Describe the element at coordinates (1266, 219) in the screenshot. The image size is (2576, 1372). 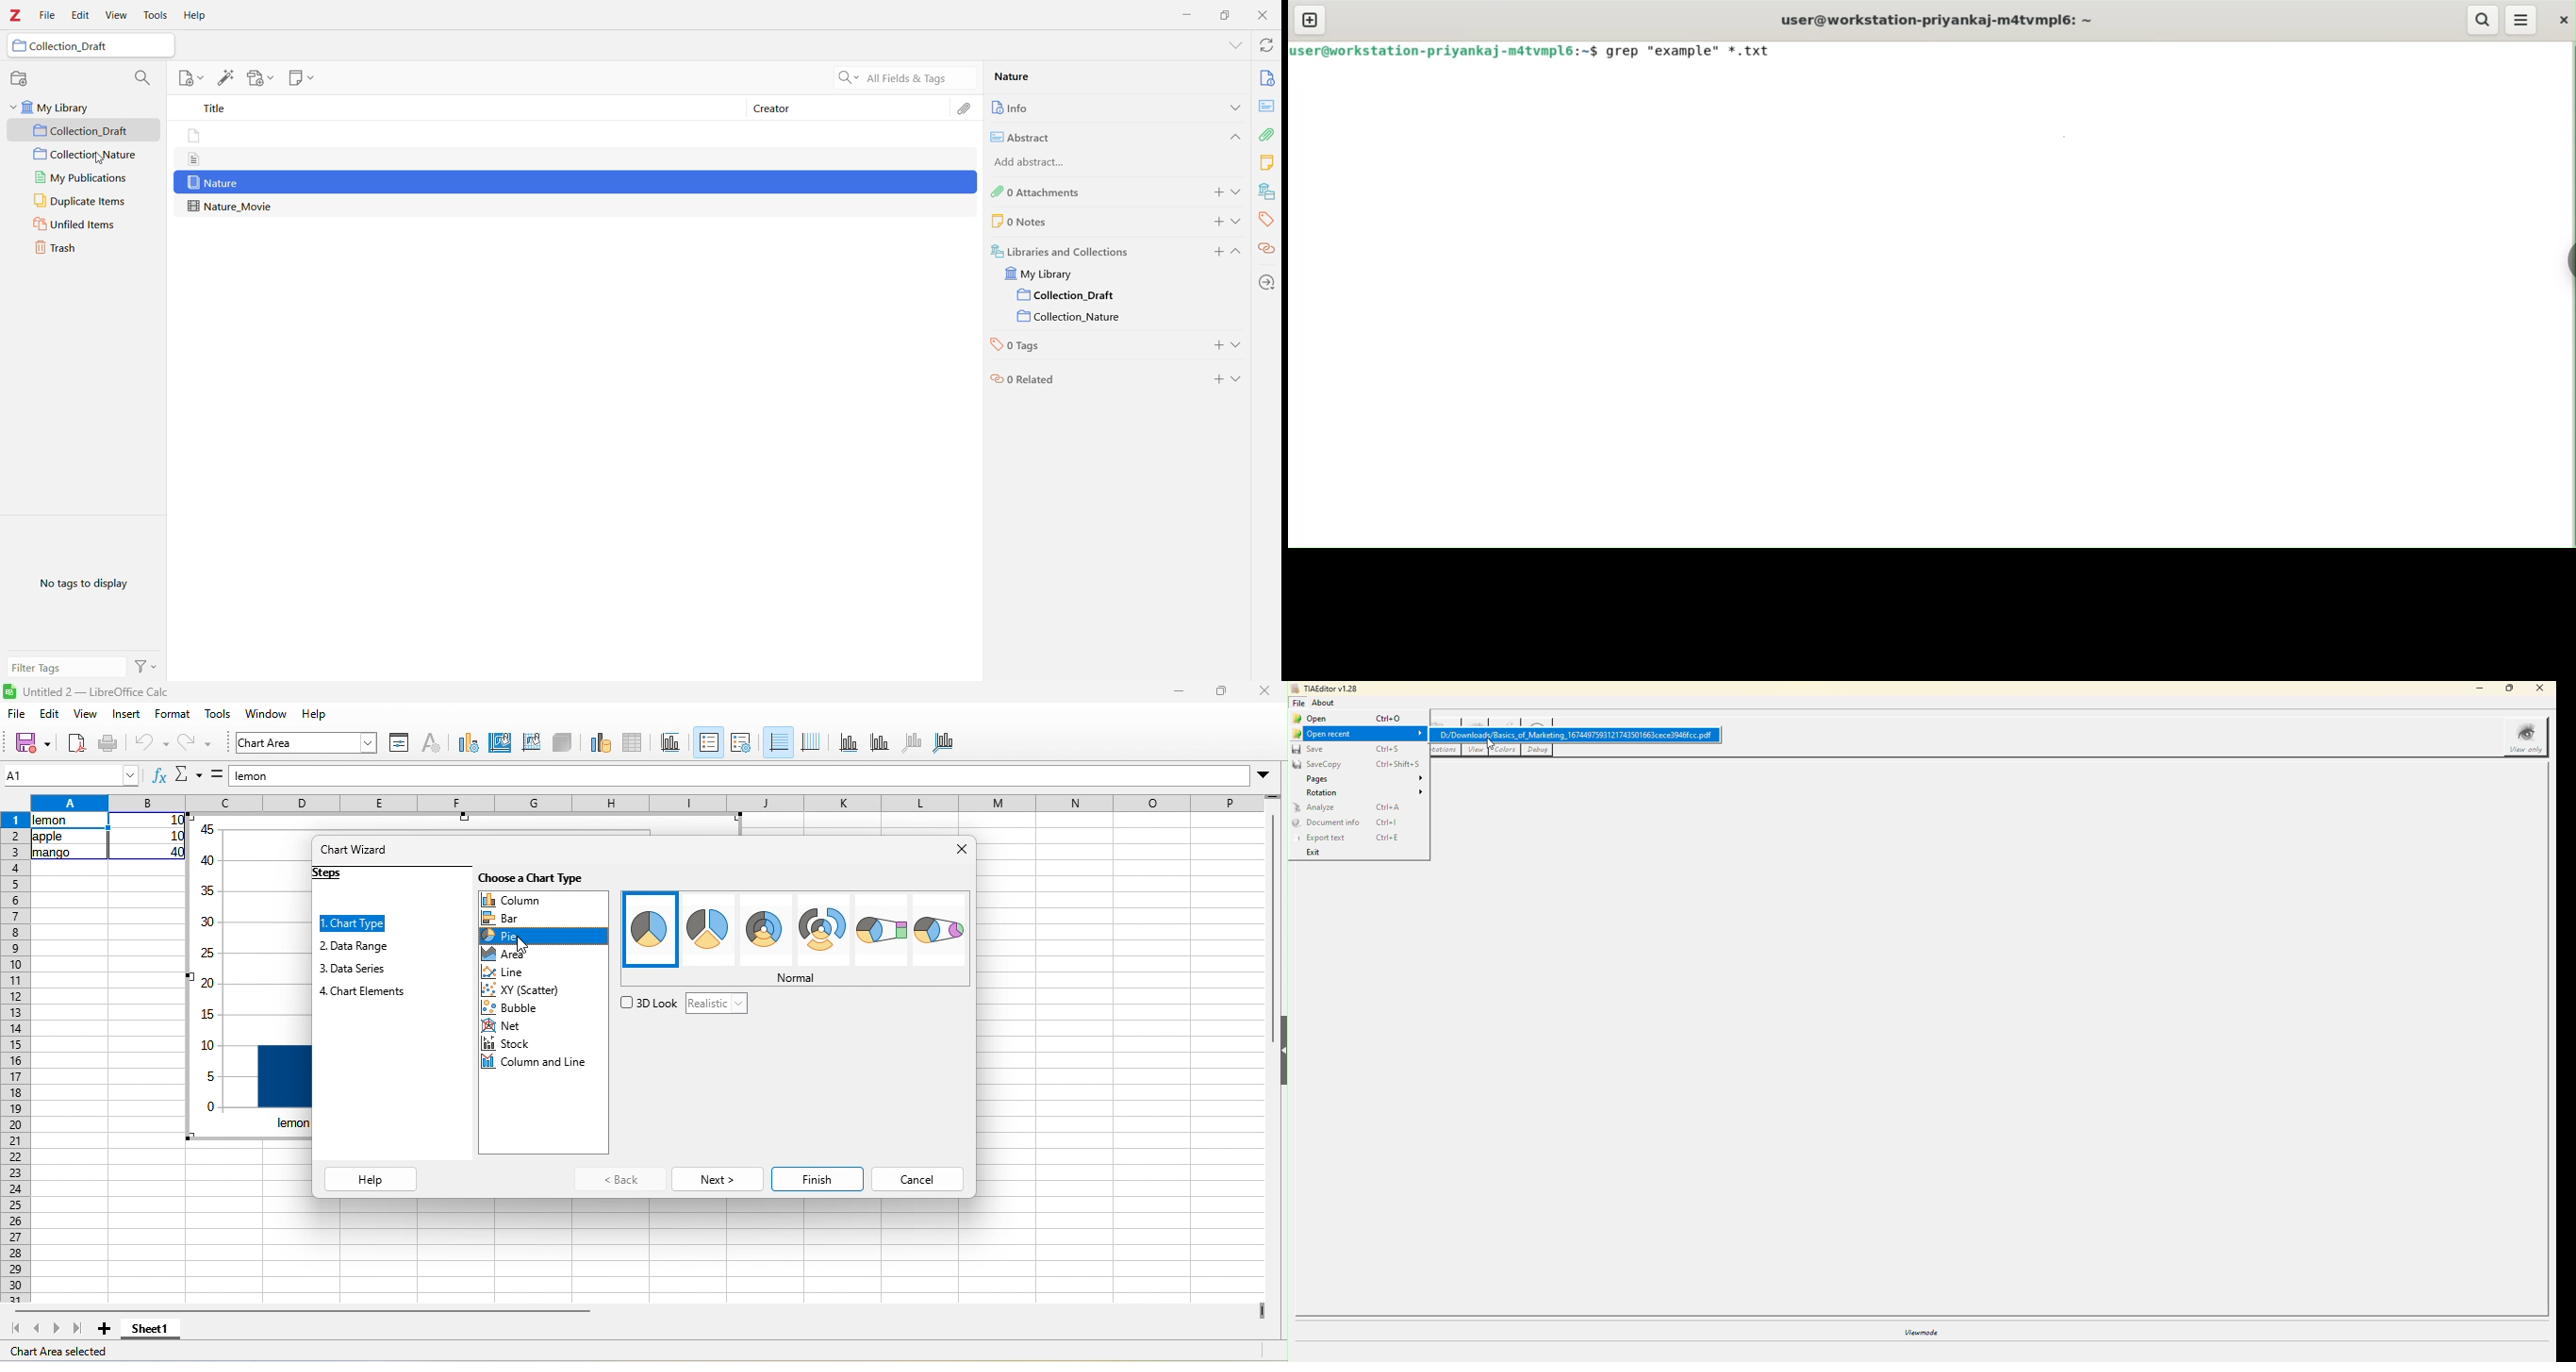
I see `Tags` at that location.